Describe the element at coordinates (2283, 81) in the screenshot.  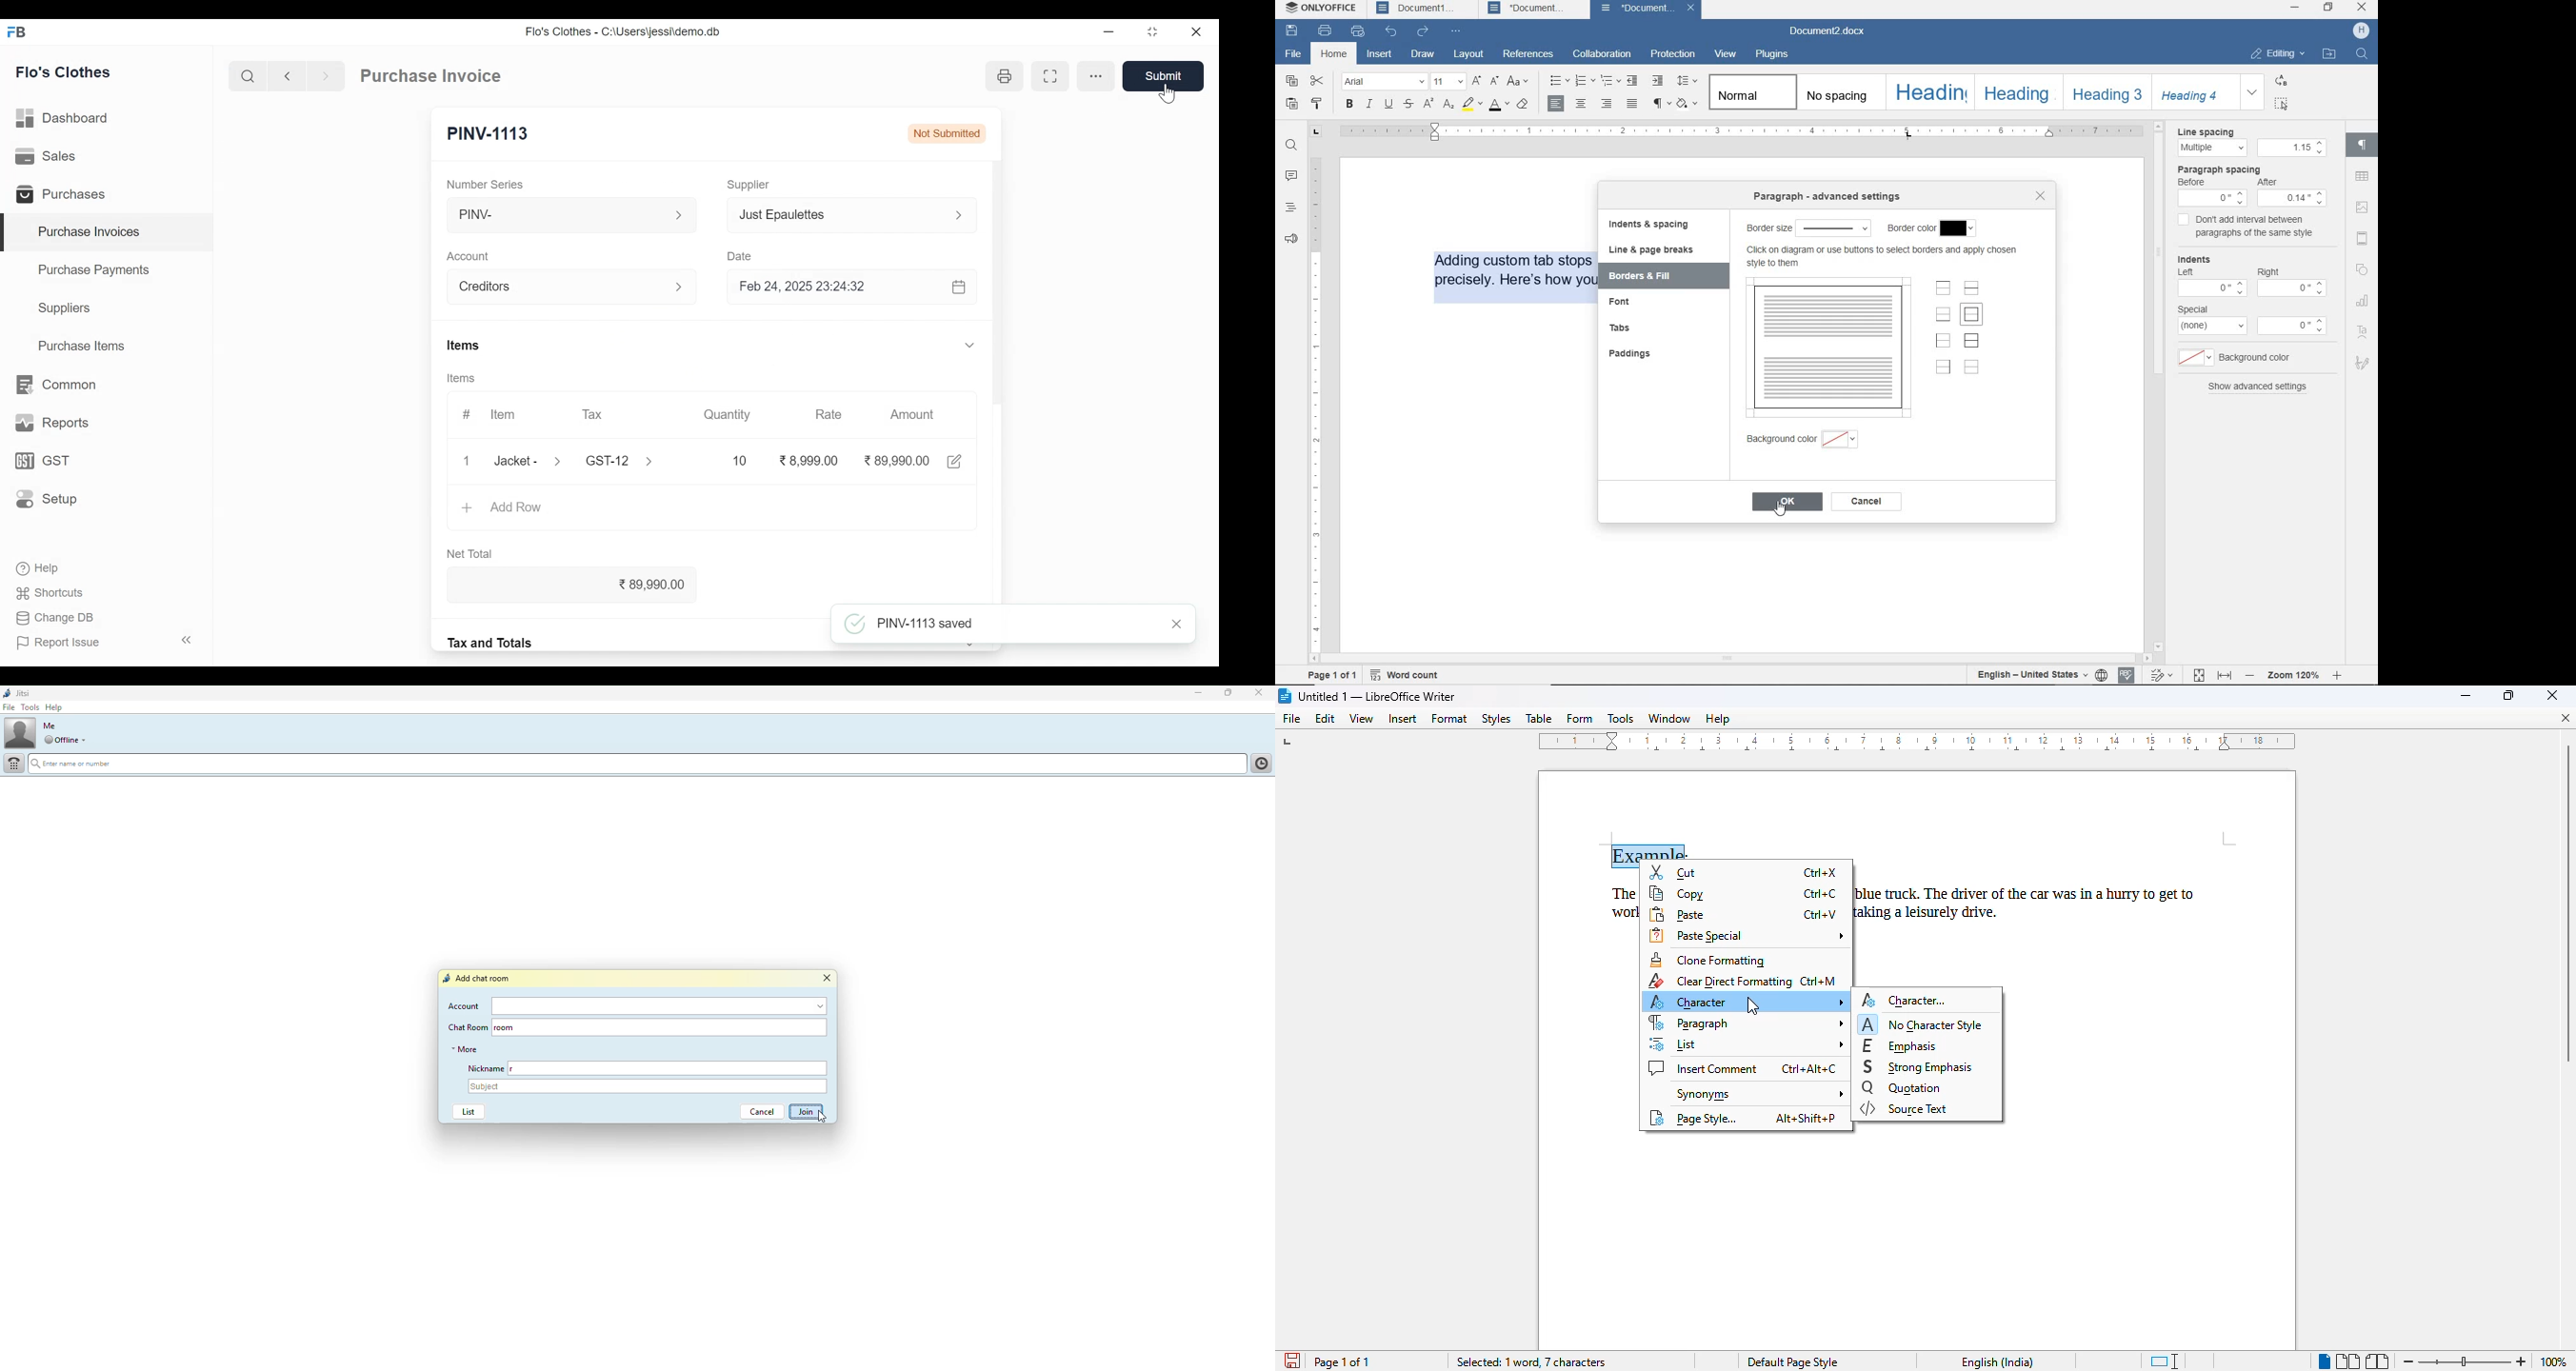
I see `replace` at that location.